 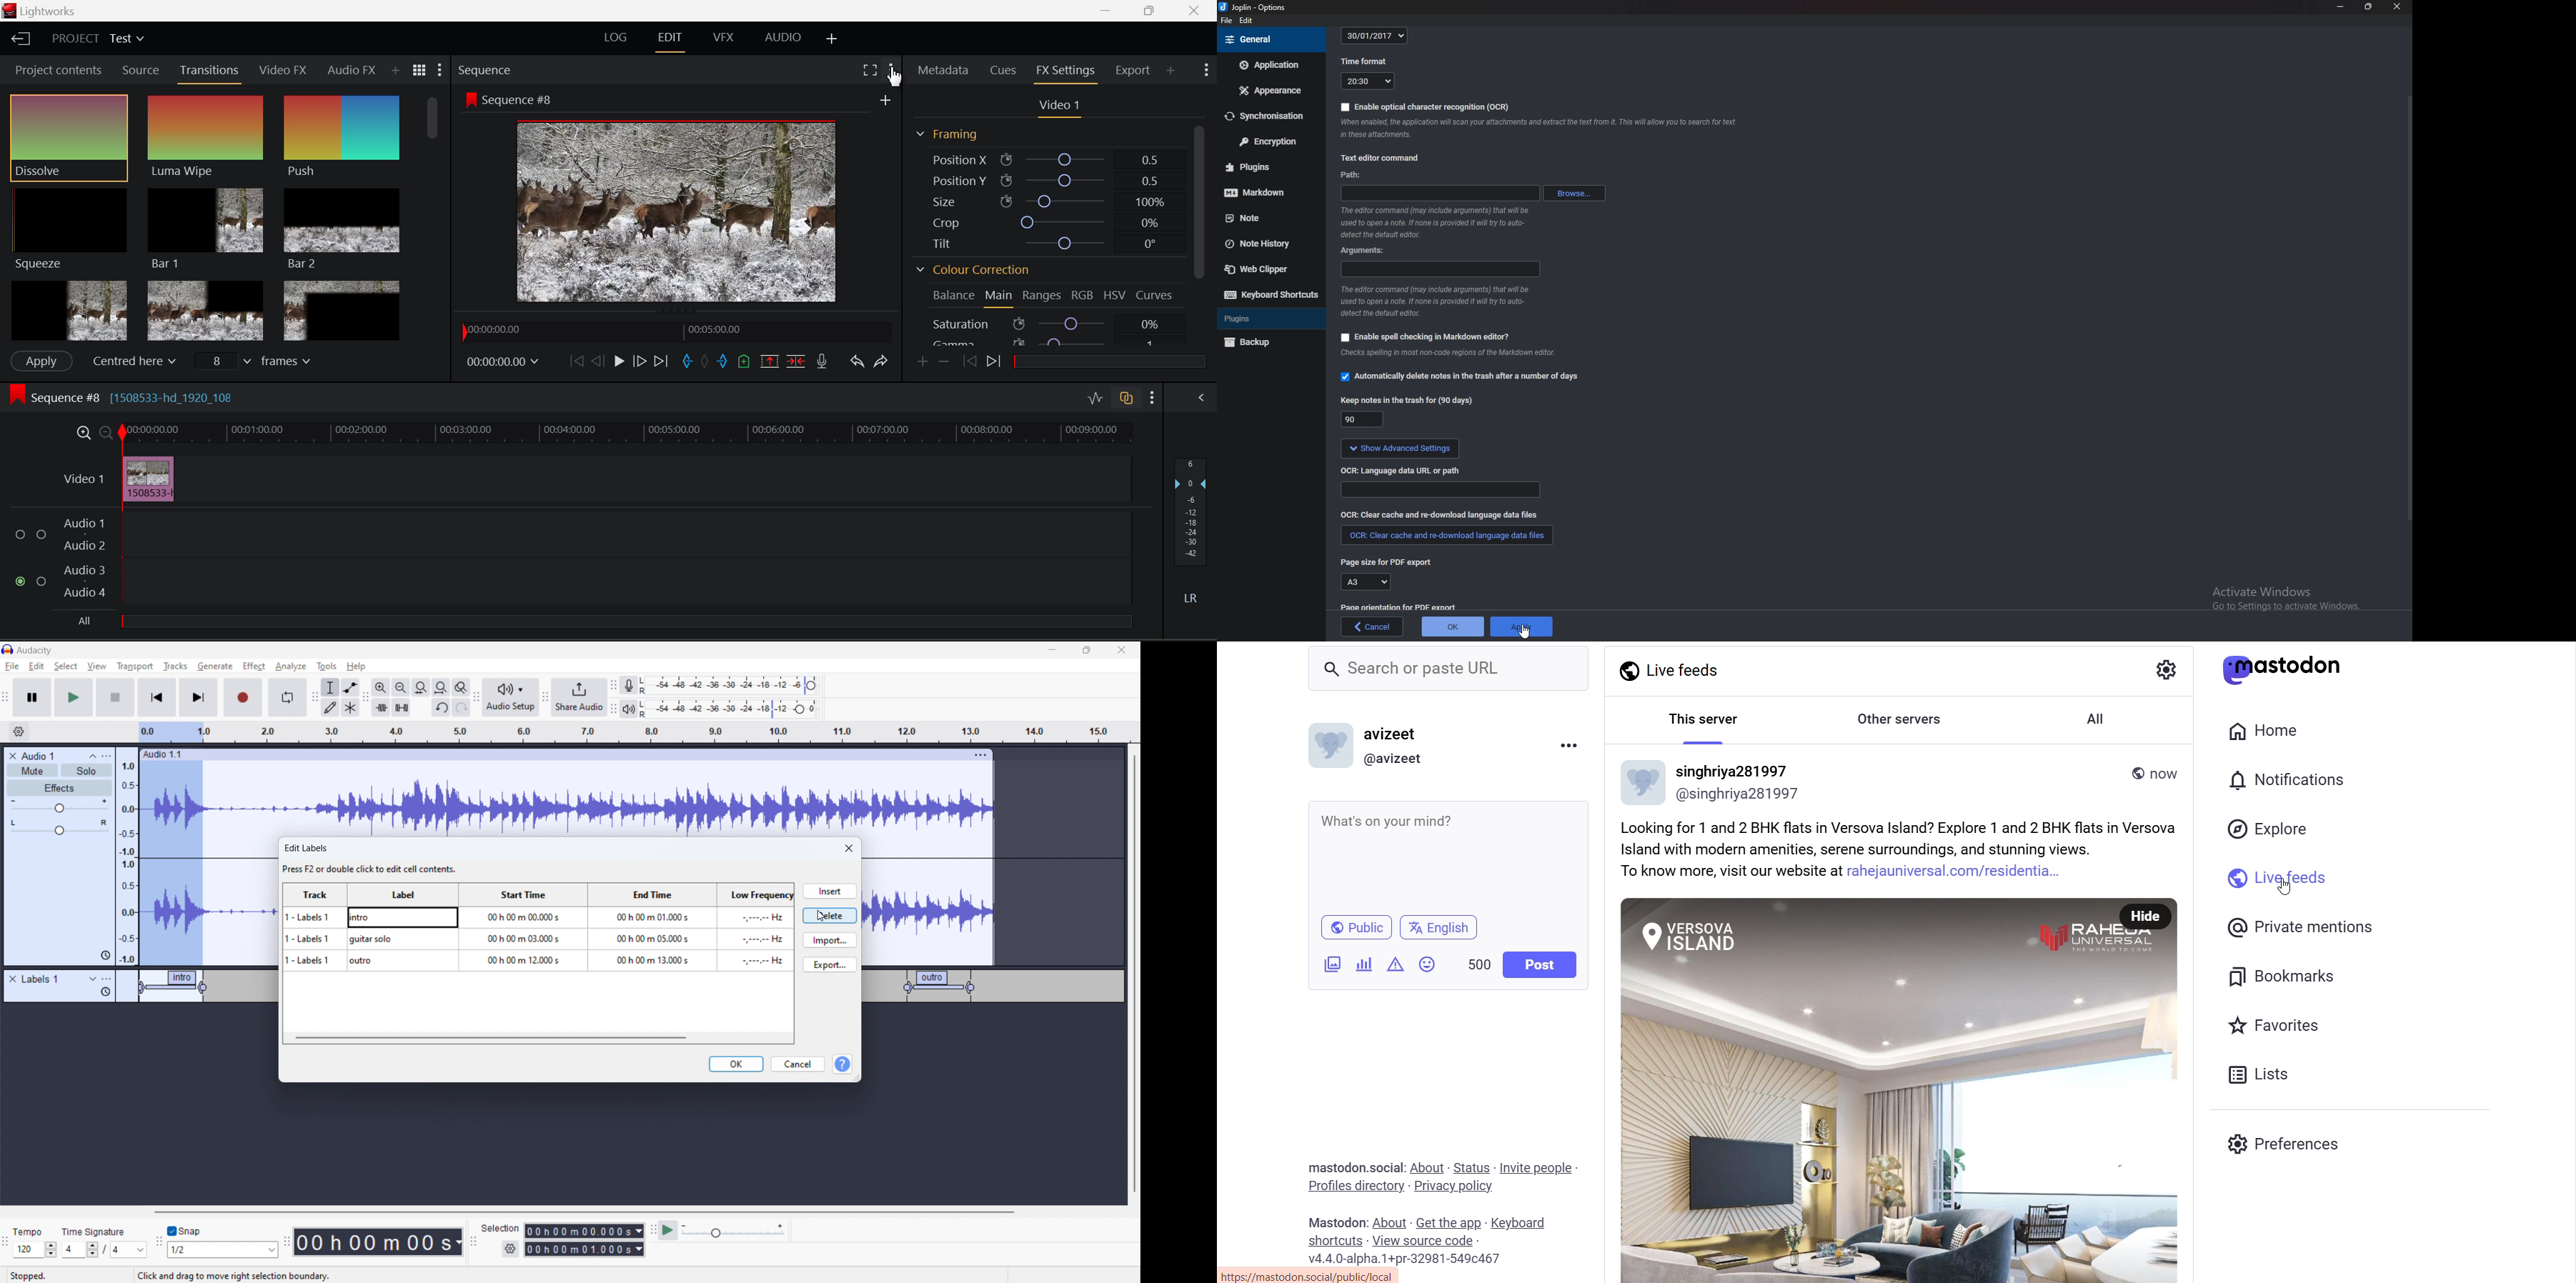 What do you see at coordinates (1269, 89) in the screenshot?
I see `Appearance` at bounding box center [1269, 89].